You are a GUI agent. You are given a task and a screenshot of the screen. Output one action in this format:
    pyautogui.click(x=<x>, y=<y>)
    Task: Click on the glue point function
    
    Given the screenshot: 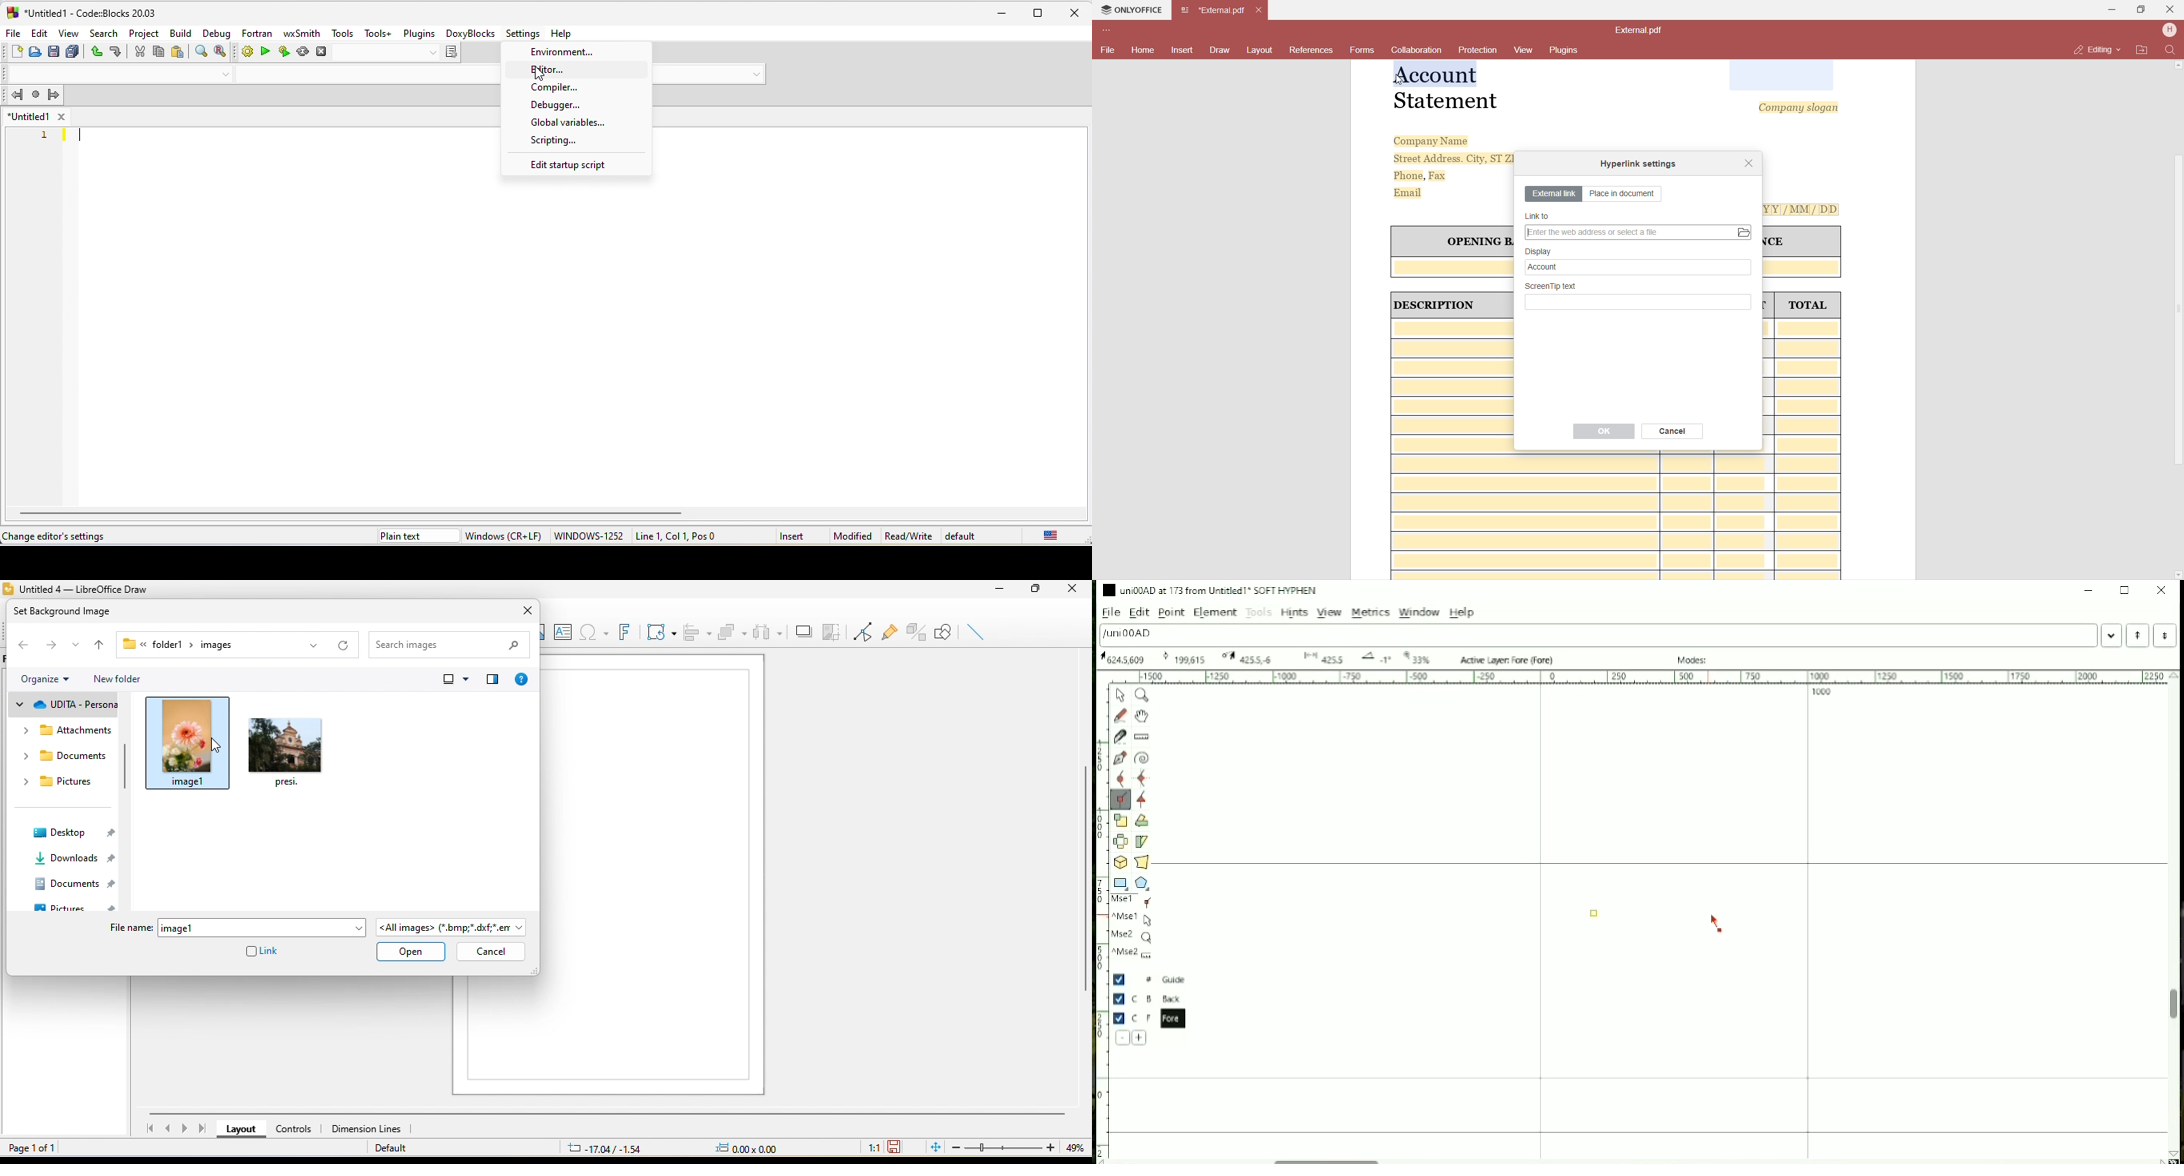 What is the action you would take?
    pyautogui.click(x=890, y=630)
    